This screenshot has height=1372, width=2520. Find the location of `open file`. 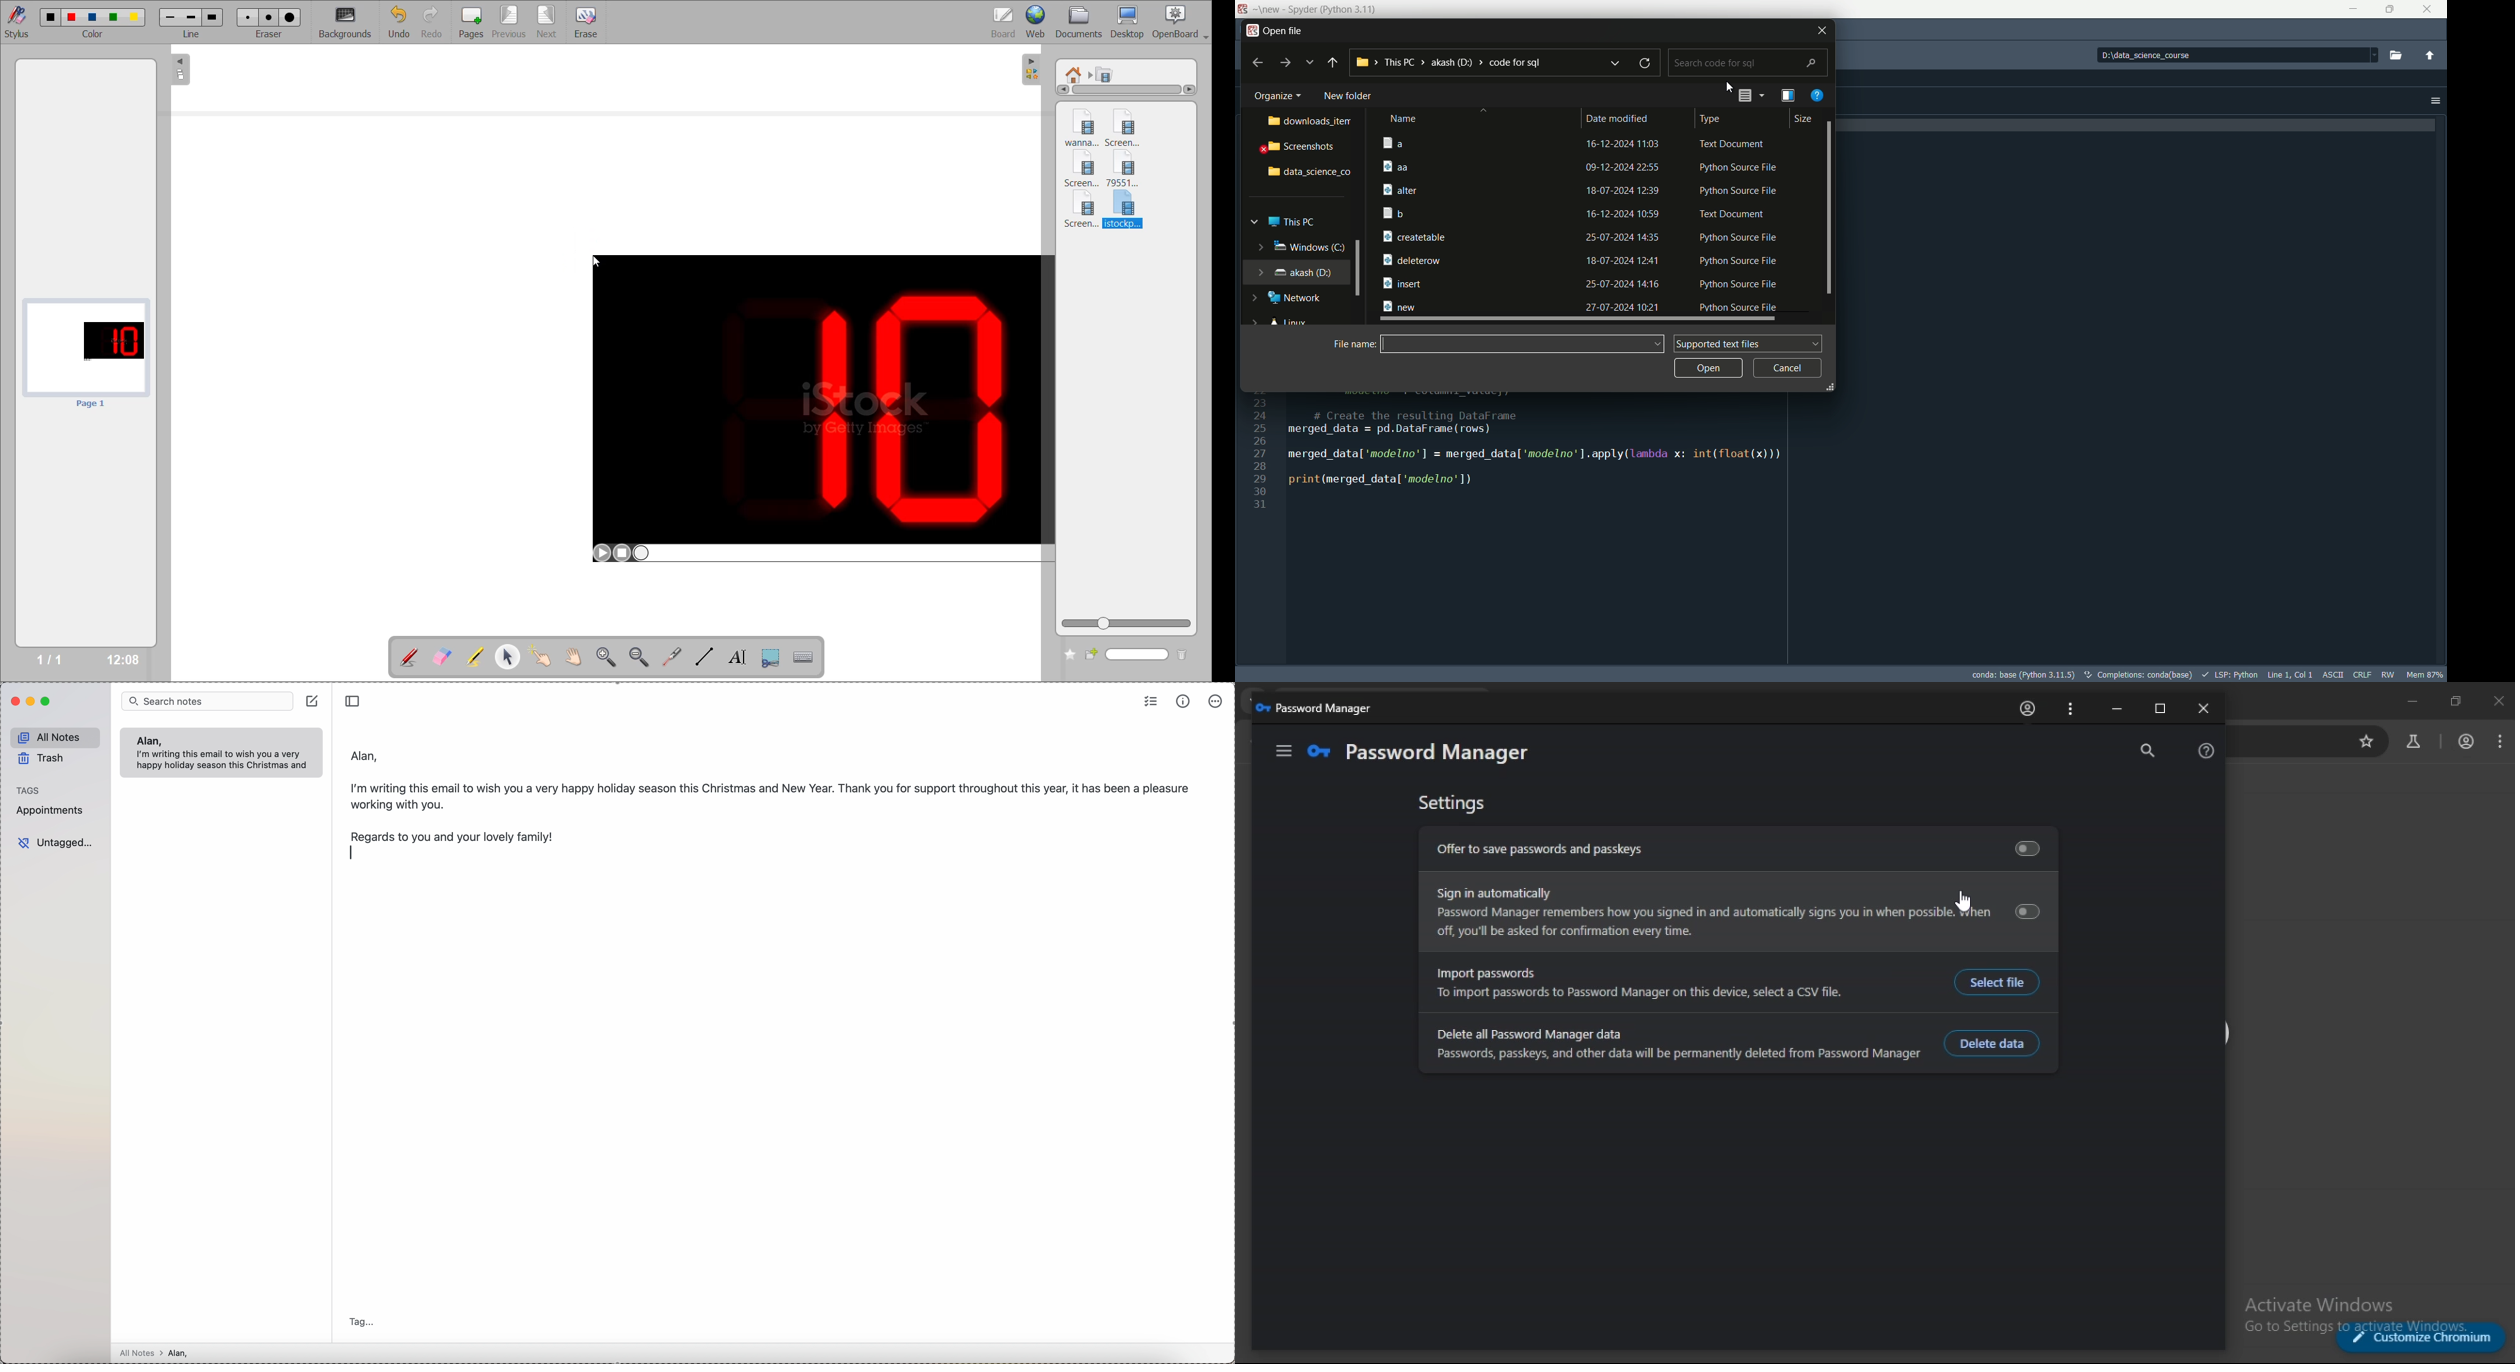

open file is located at coordinates (1286, 32).